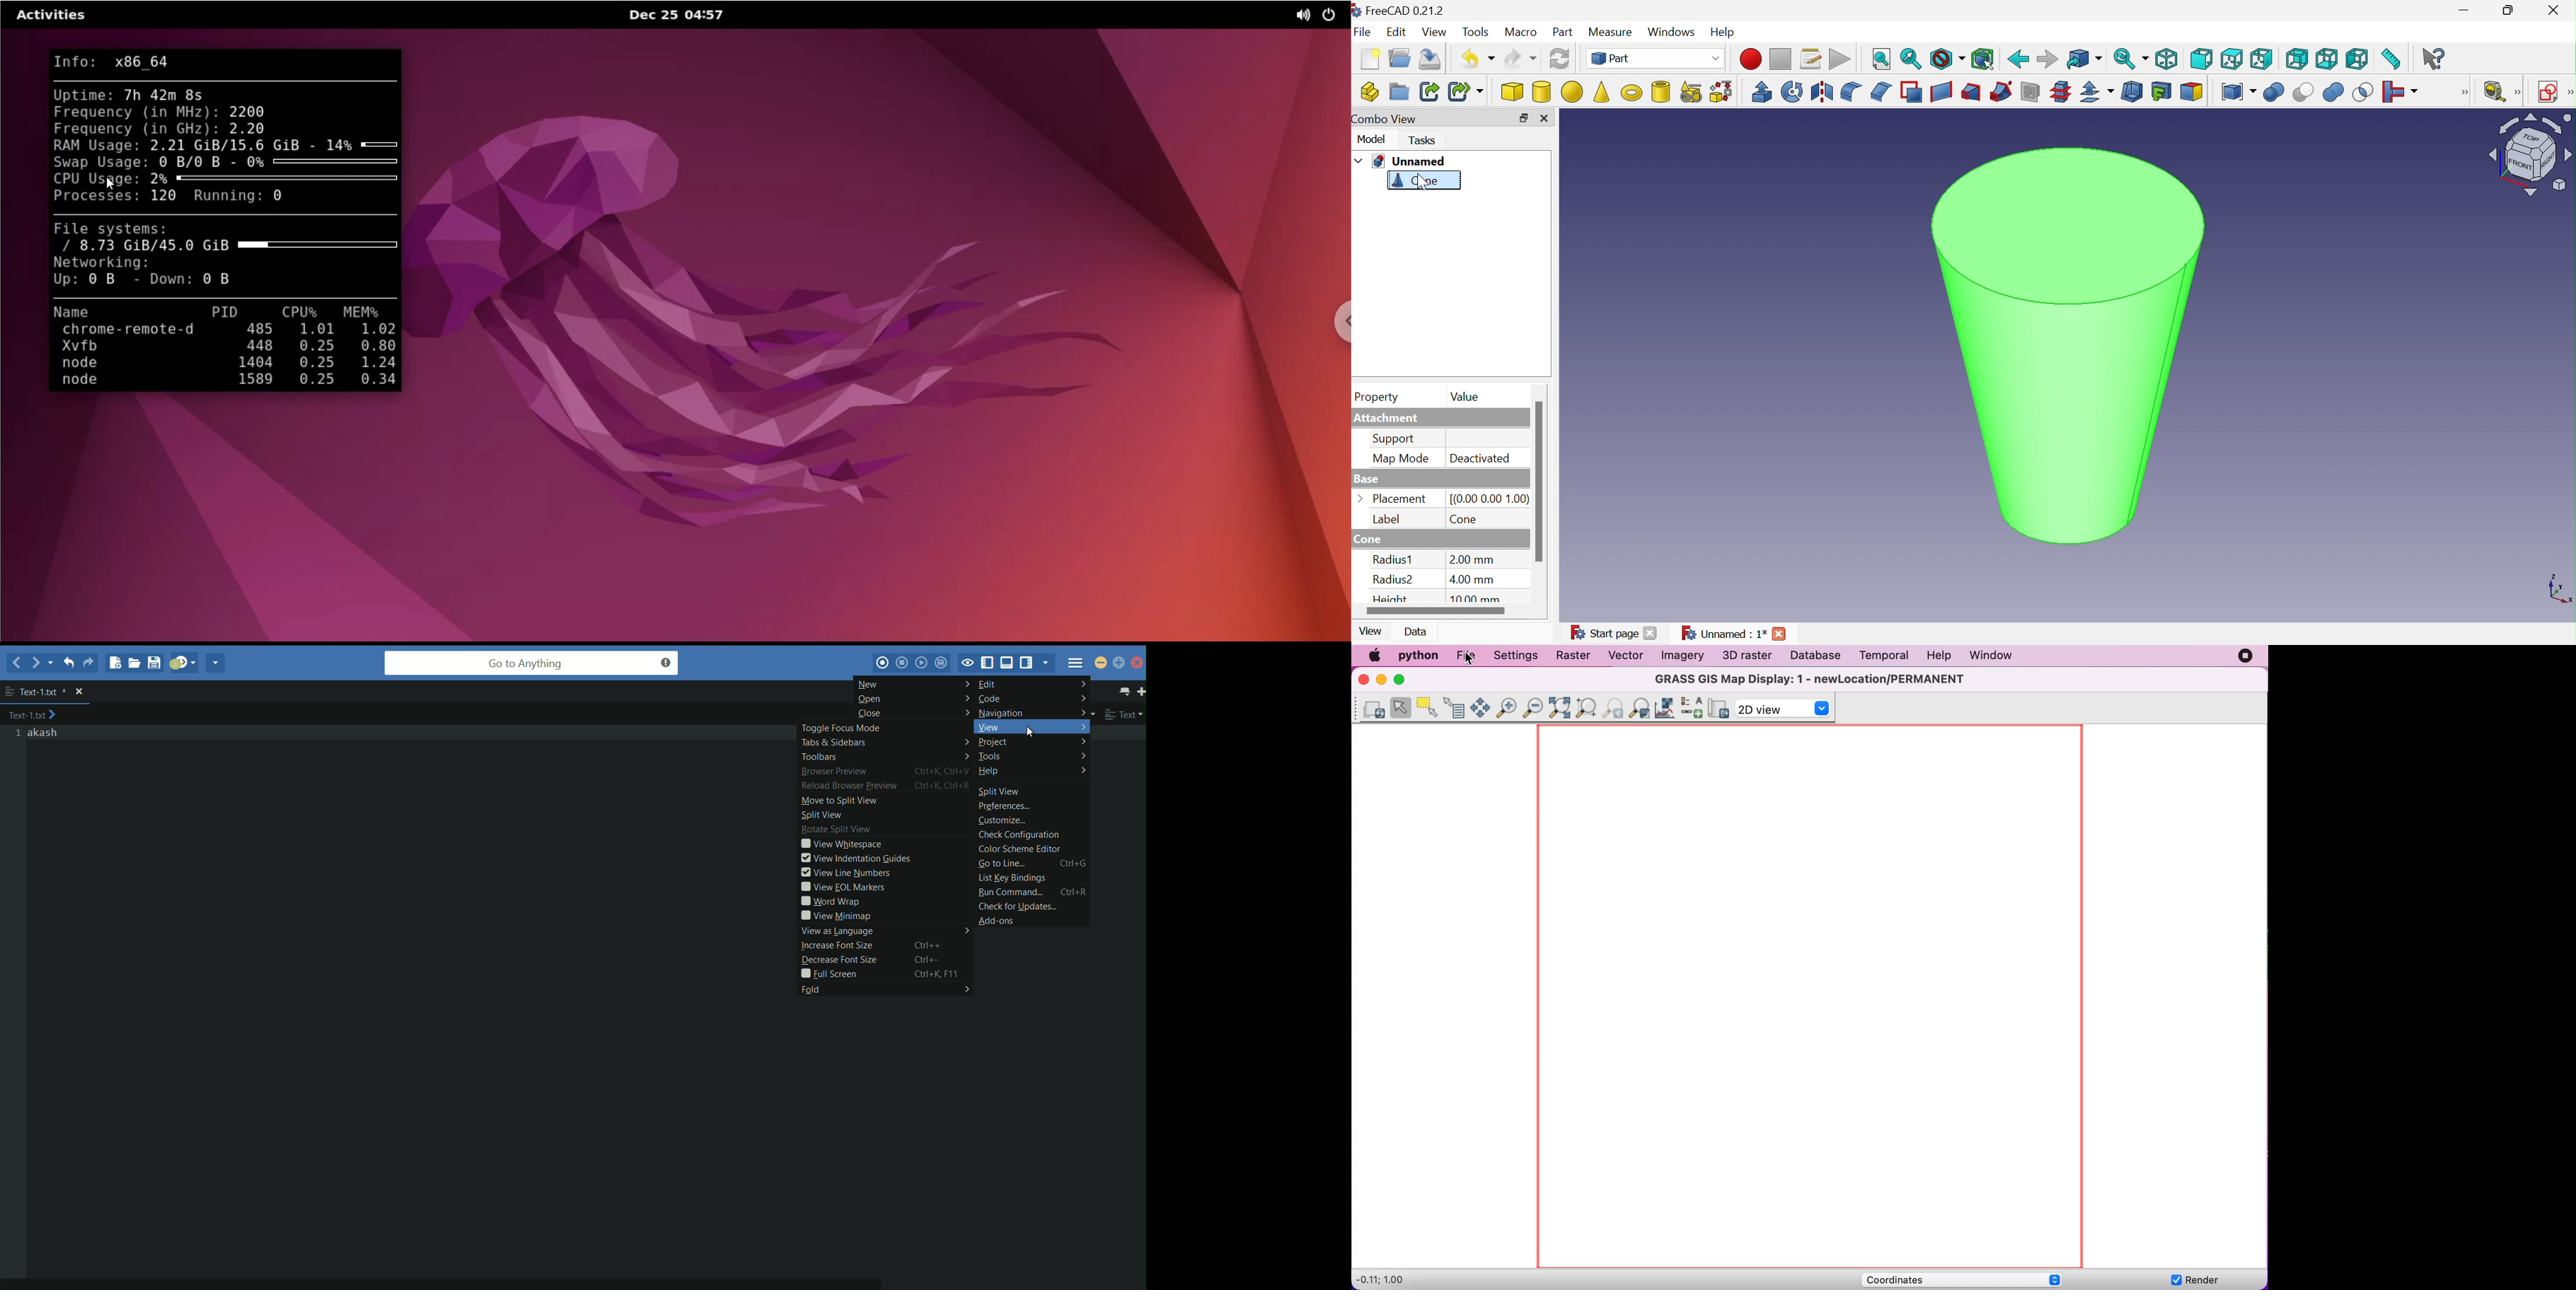  I want to click on Make sub-link, so click(1465, 91).